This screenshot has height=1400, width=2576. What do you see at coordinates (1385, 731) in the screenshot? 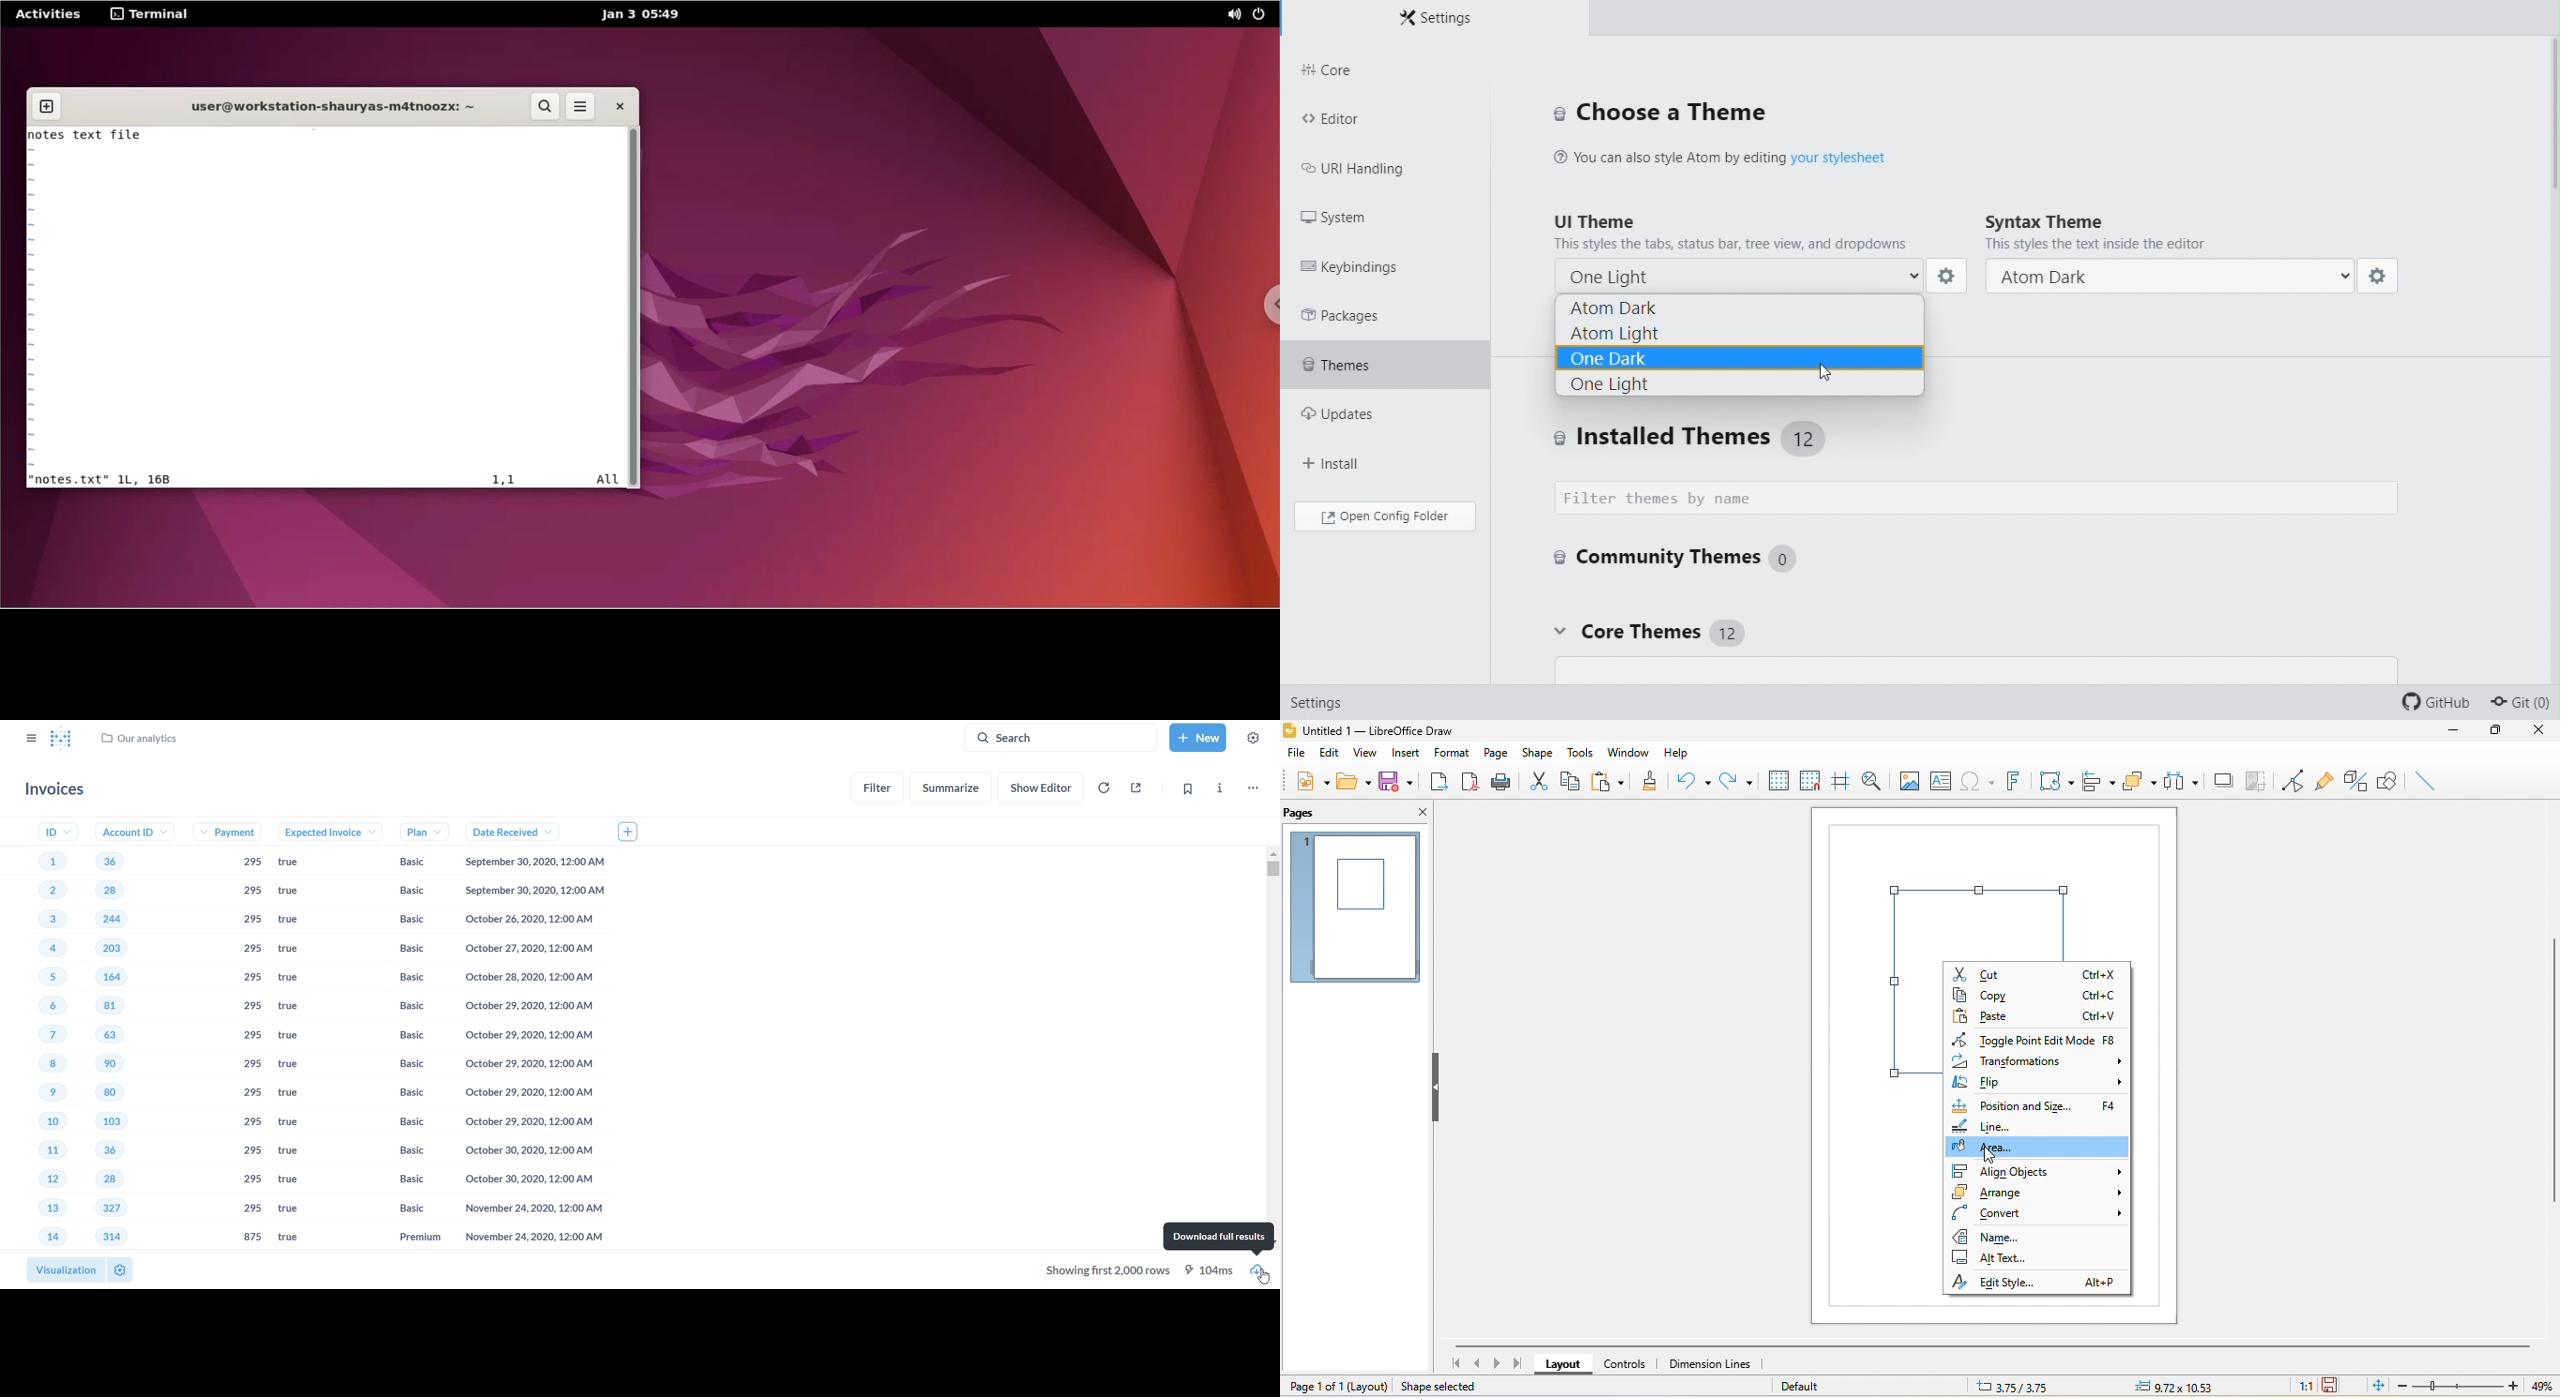
I see `title` at bounding box center [1385, 731].